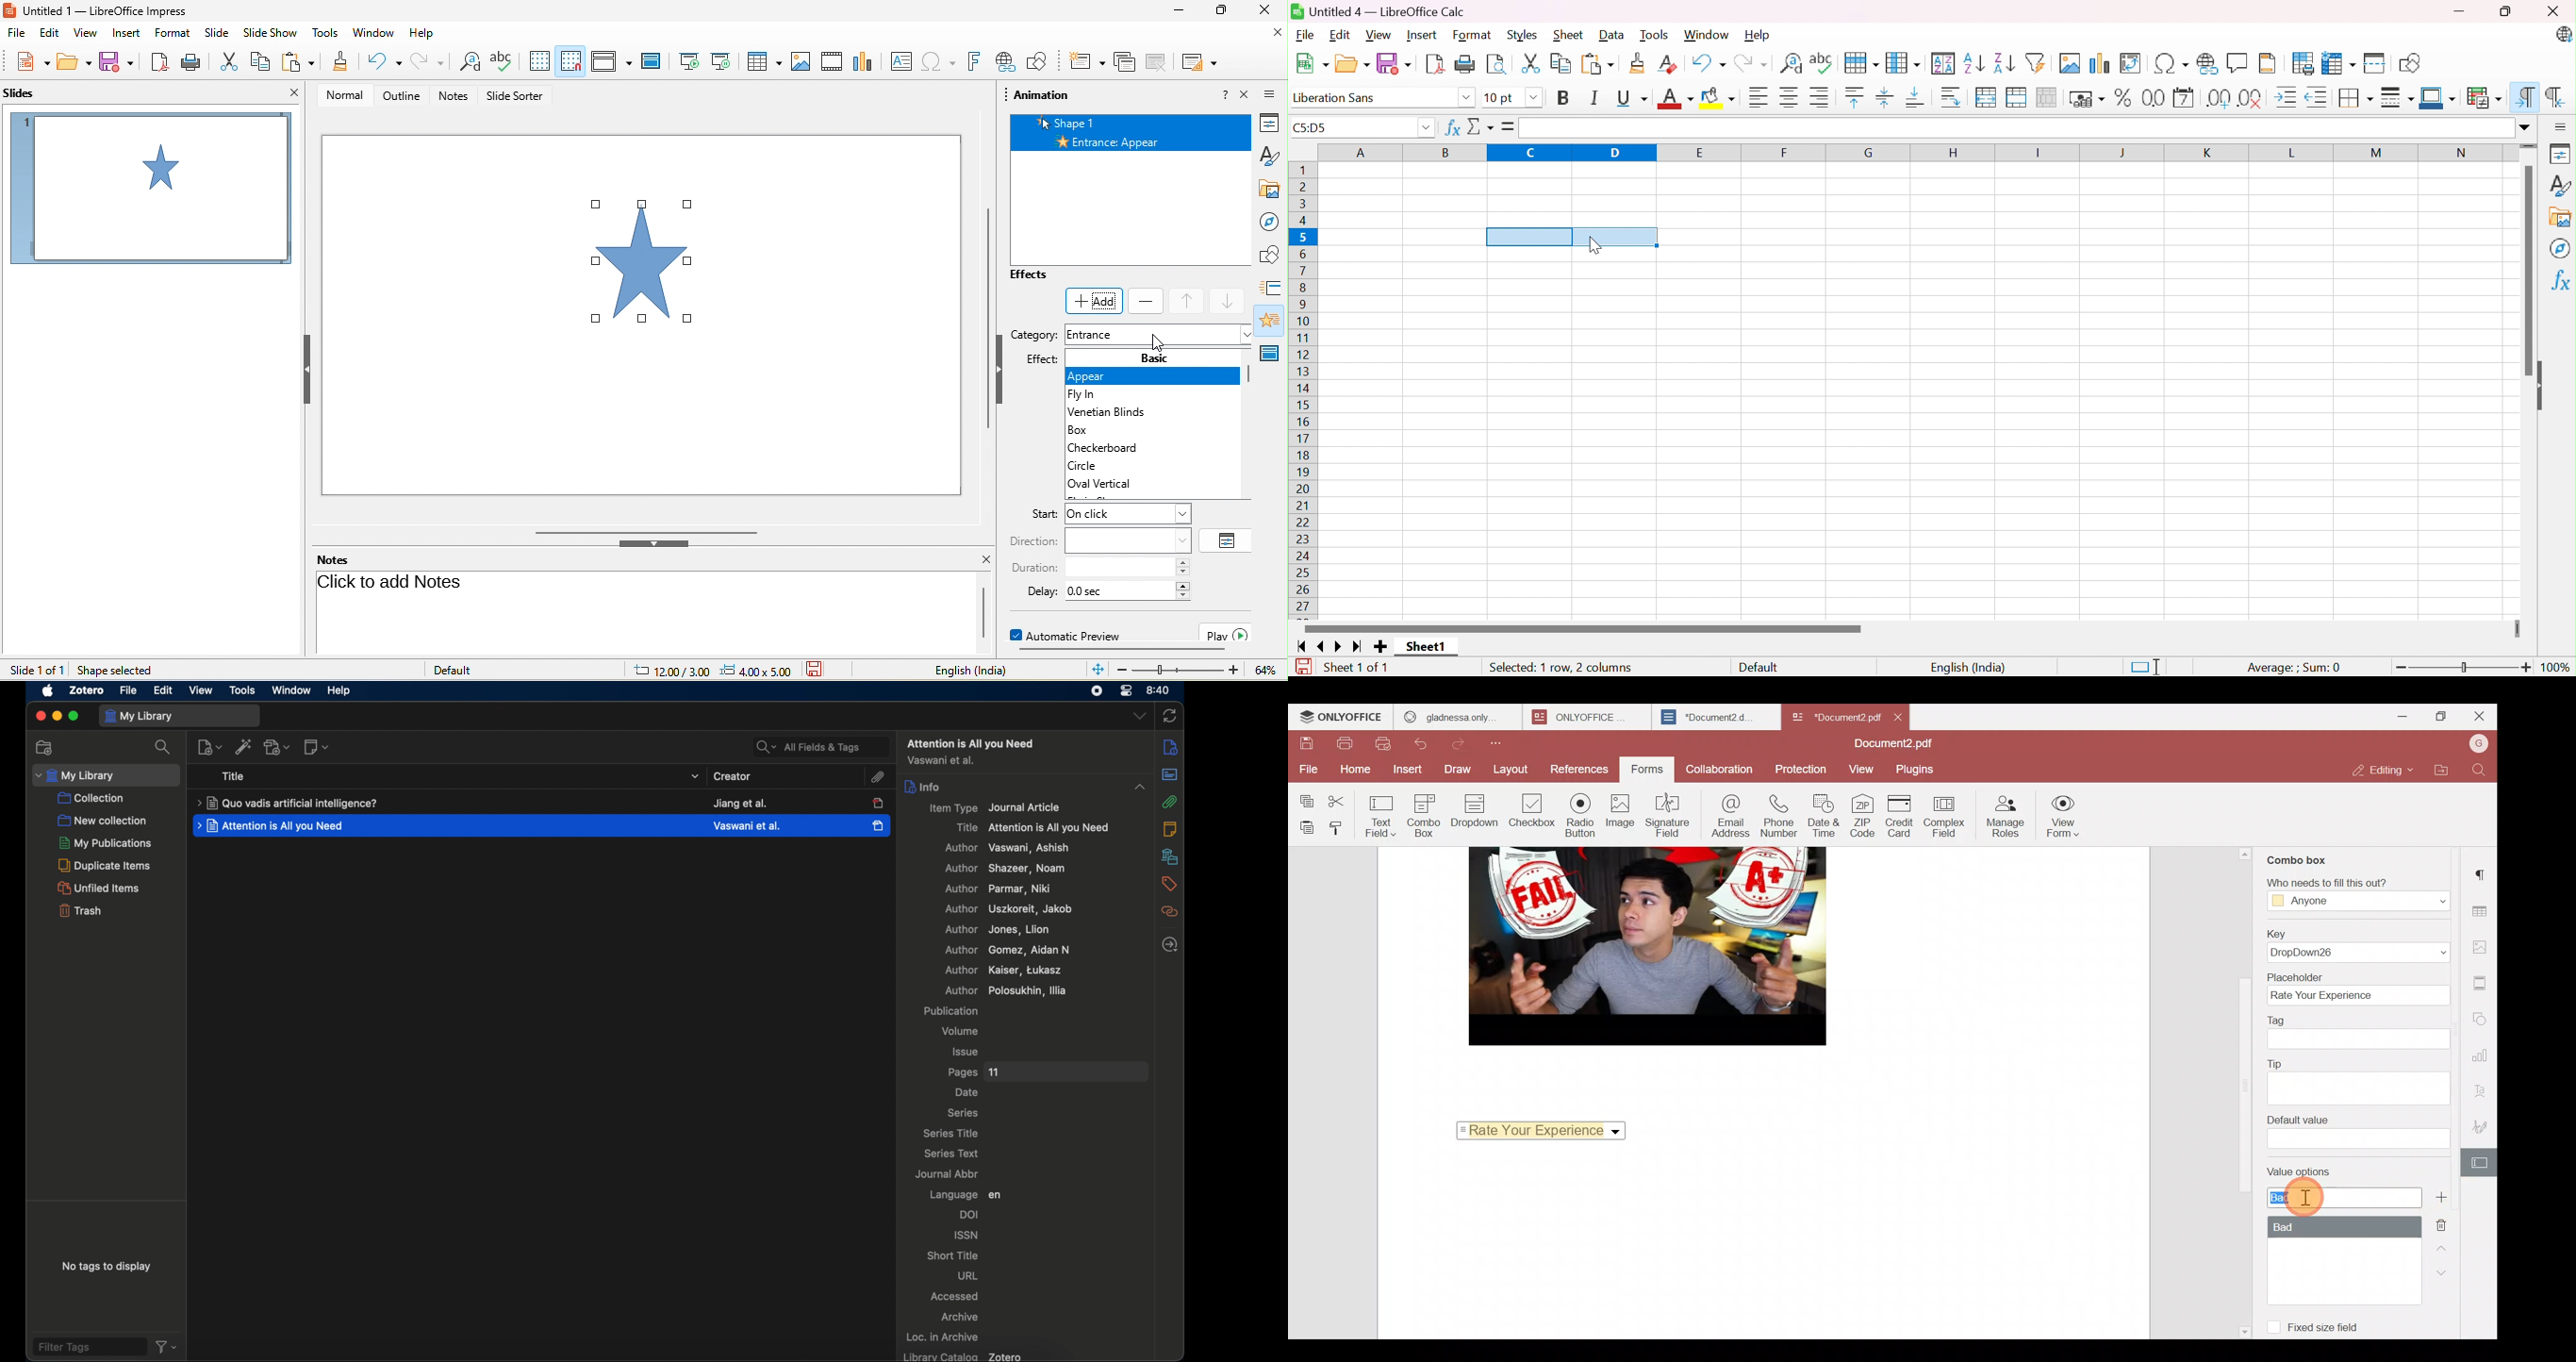 The width and height of the screenshot is (2576, 1372). I want to click on direction, so click(1034, 541).